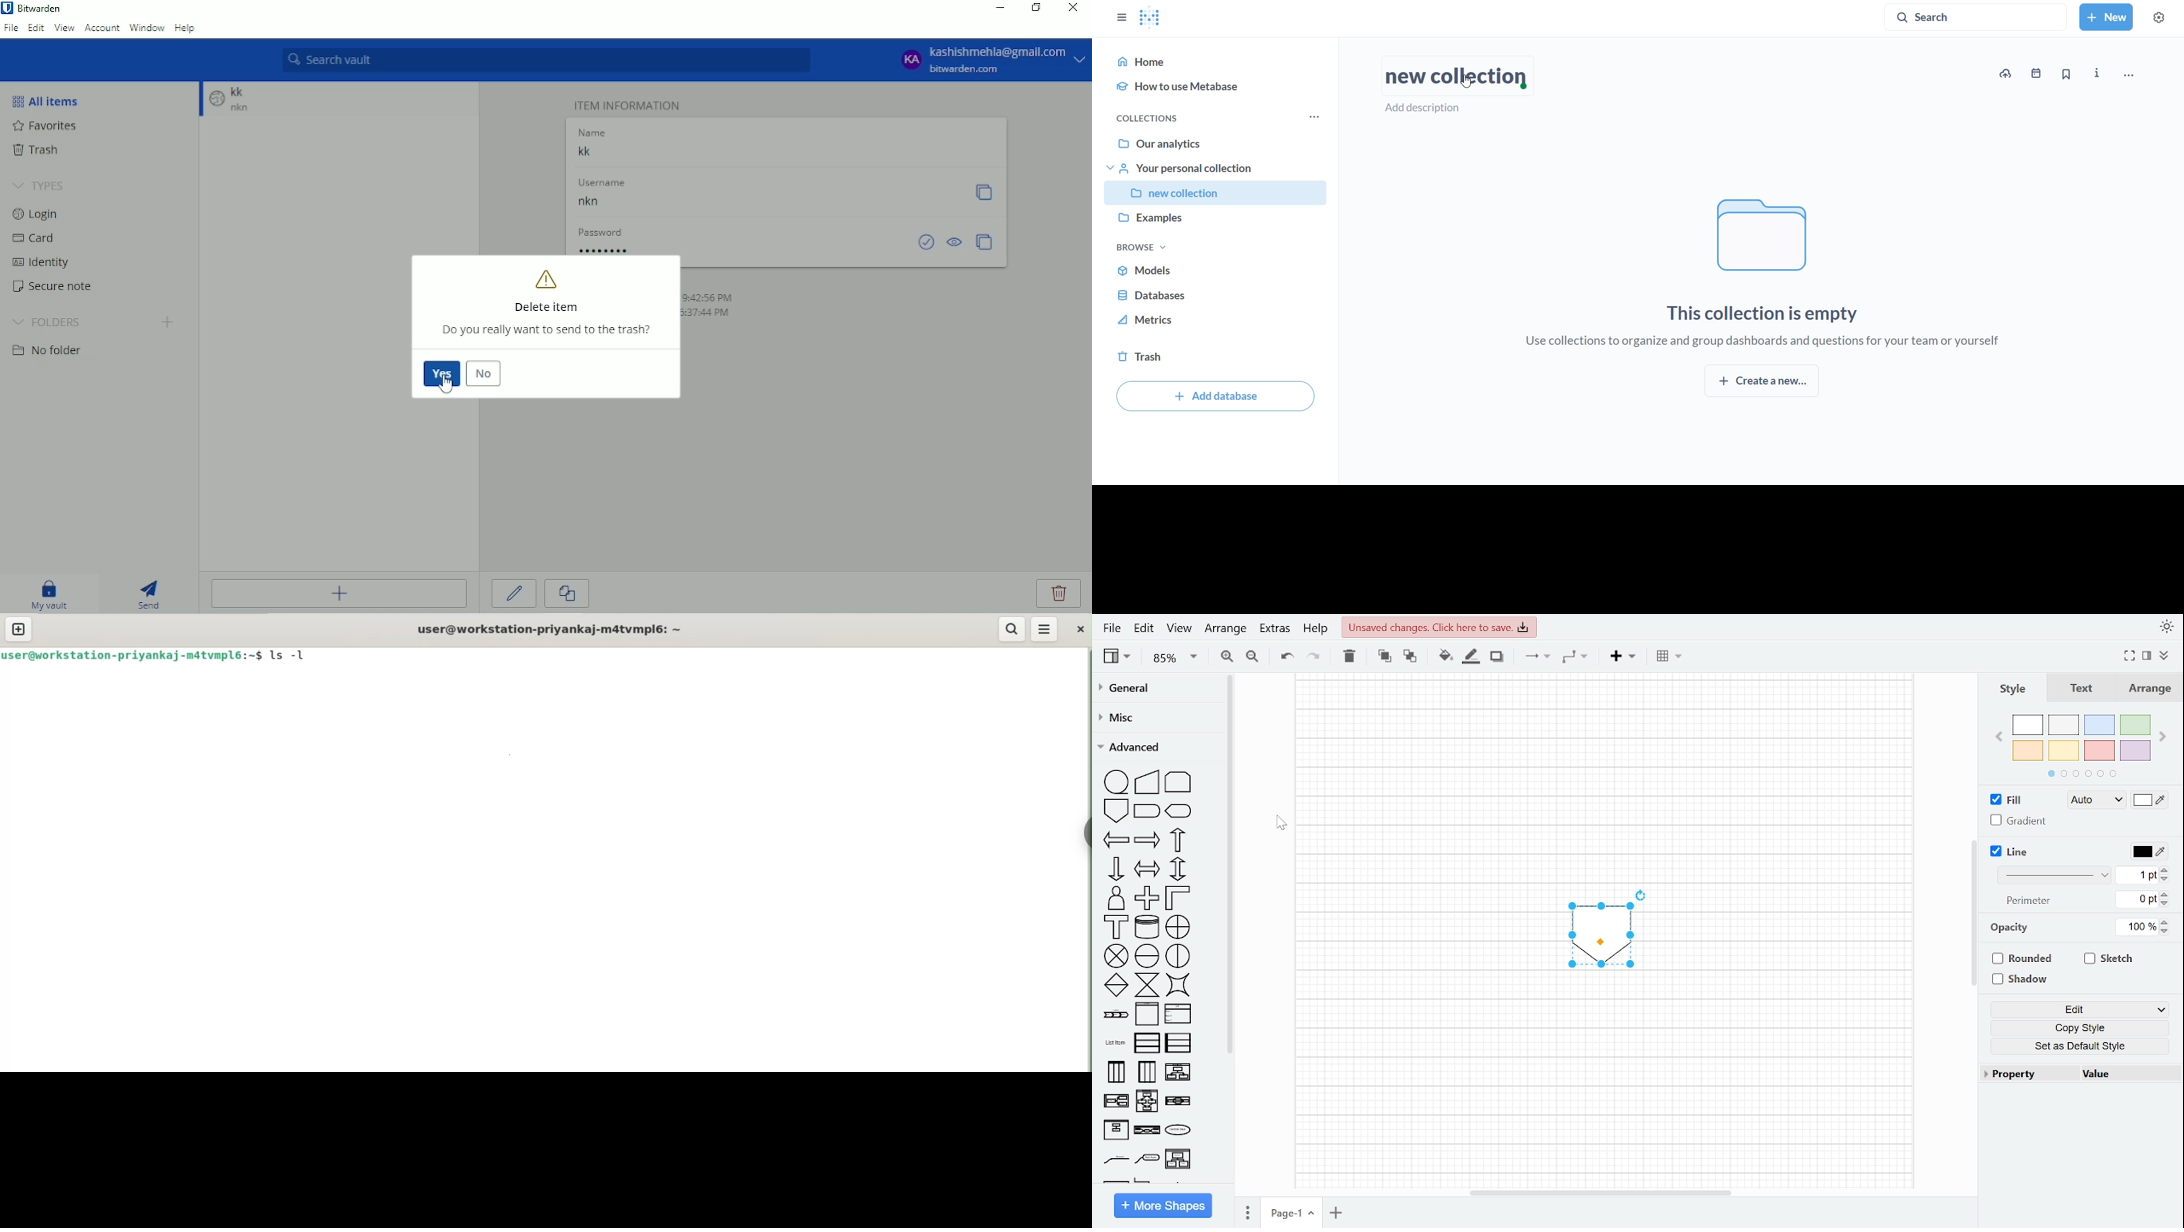 The image size is (2184, 1232). What do you see at coordinates (1178, 869) in the screenshot?
I see `double arrow vertical` at bounding box center [1178, 869].